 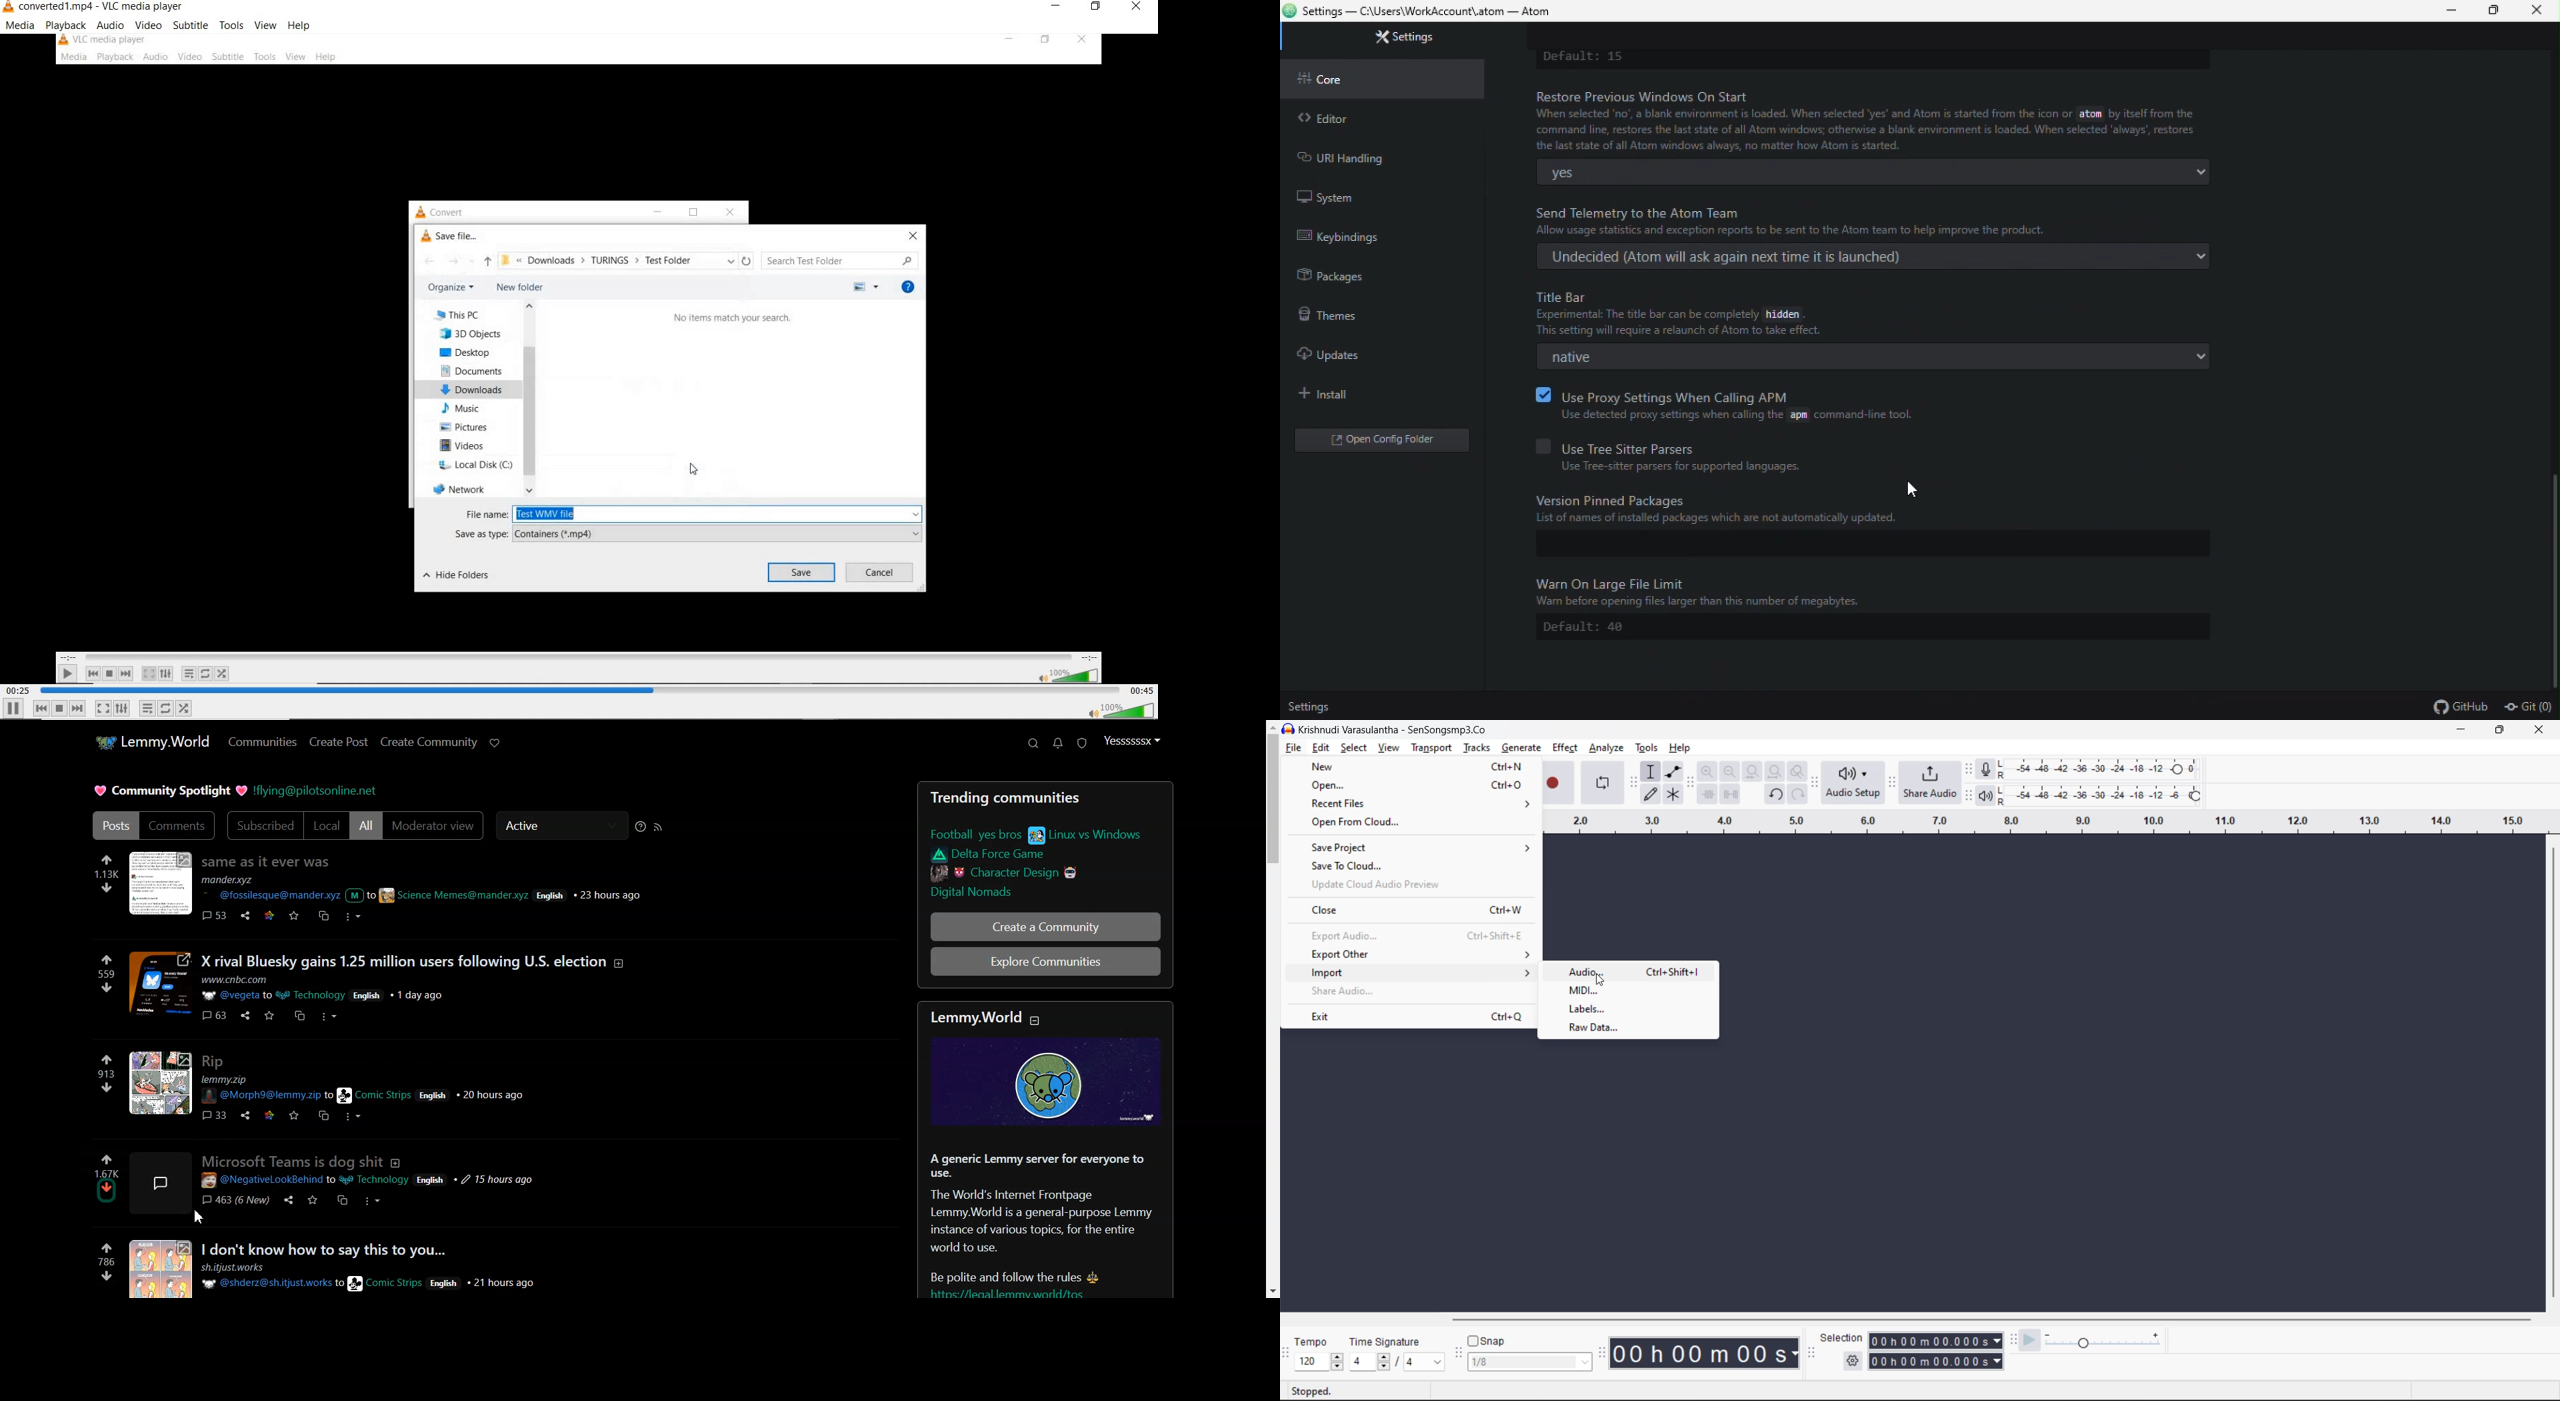 What do you see at coordinates (2103, 1339) in the screenshot?
I see `playback speed` at bounding box center [2103, 1339].